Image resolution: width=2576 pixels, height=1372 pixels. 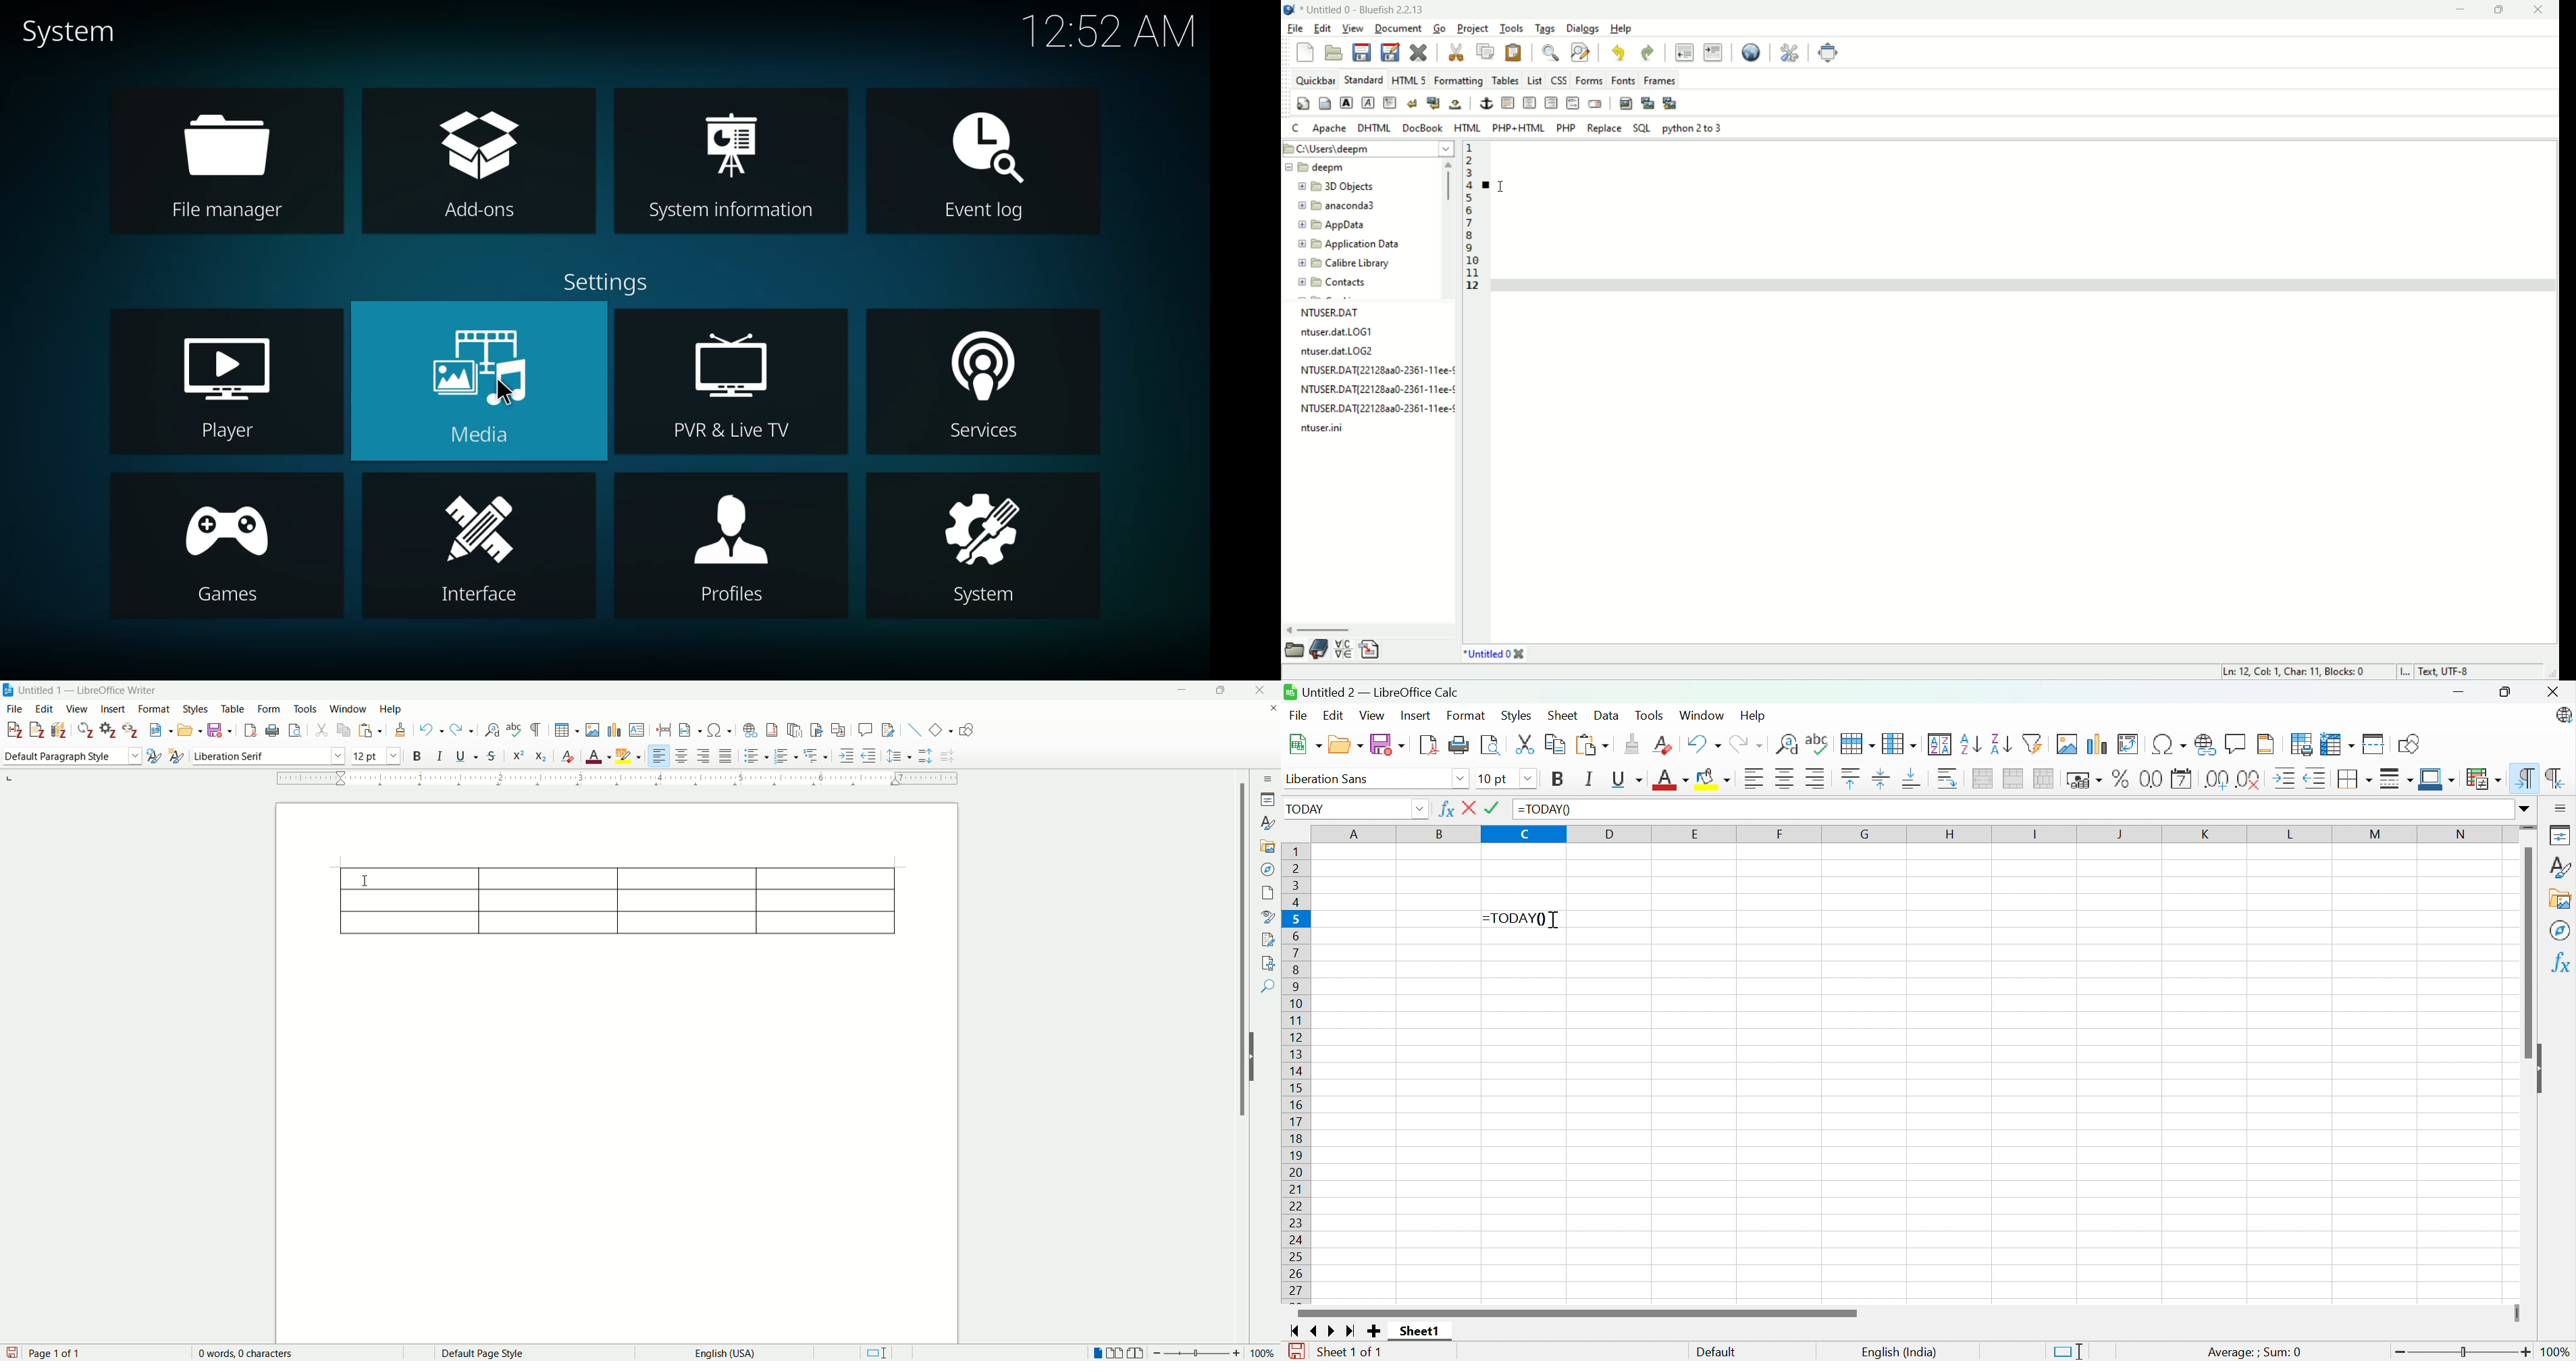 What do you see at coordinates (1818, 744) in the screenshot?
I see `Find and replace` at bounding box center [1818, 744].